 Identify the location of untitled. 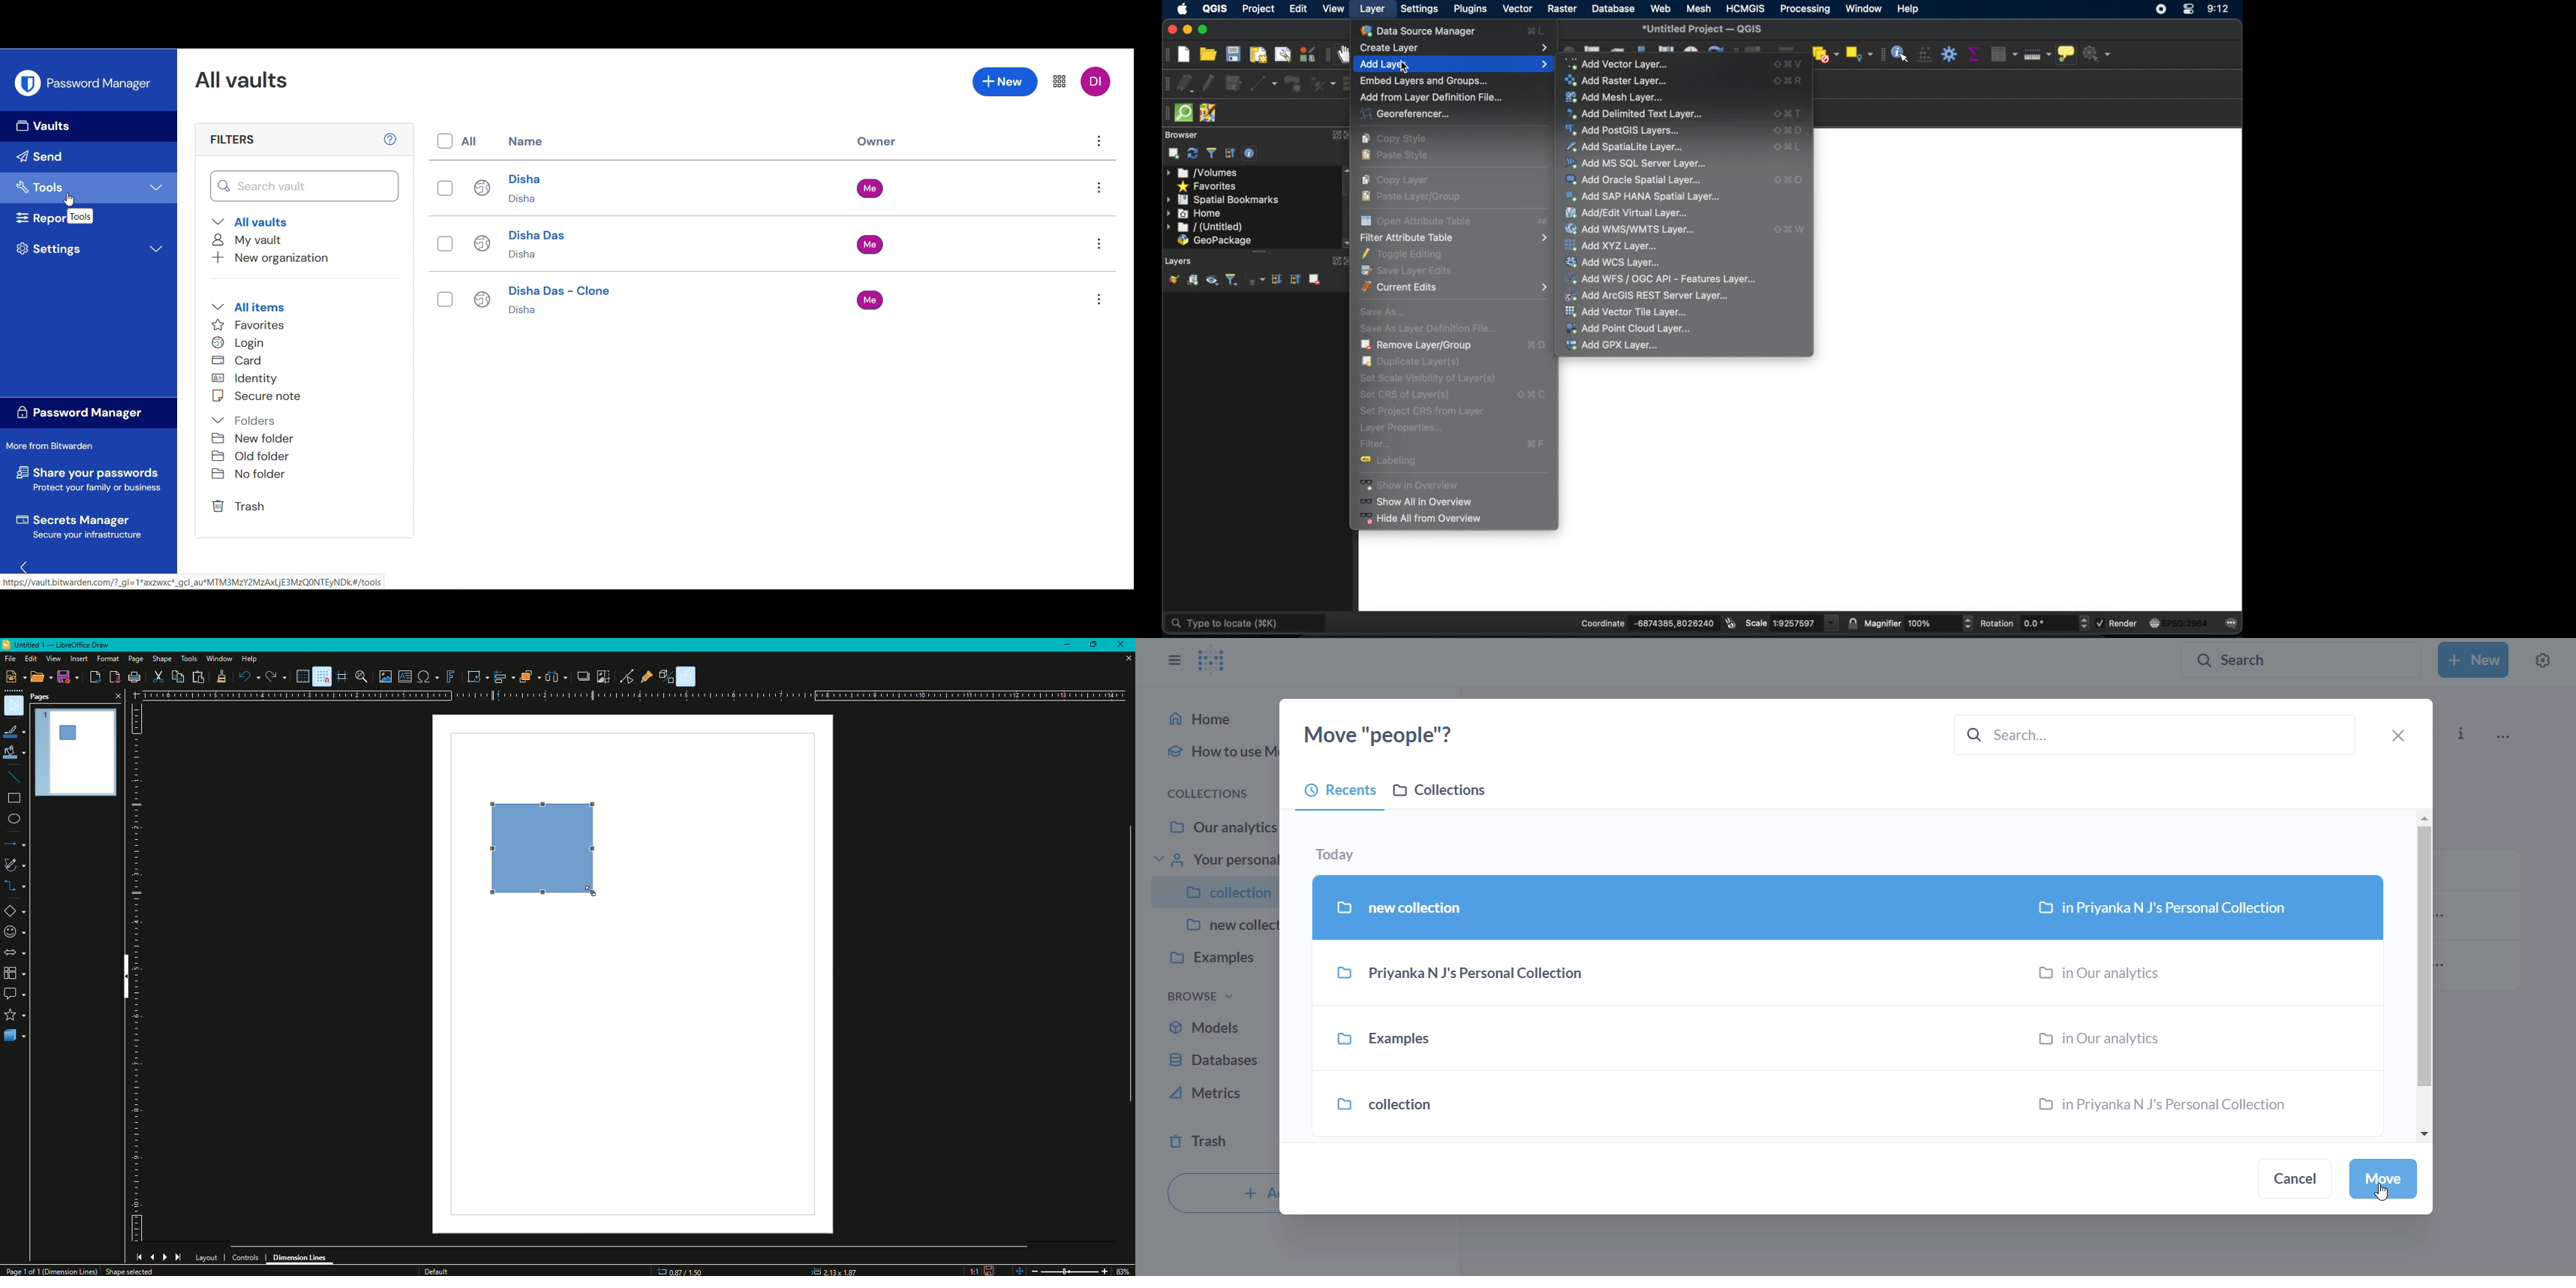
(1205, 227).